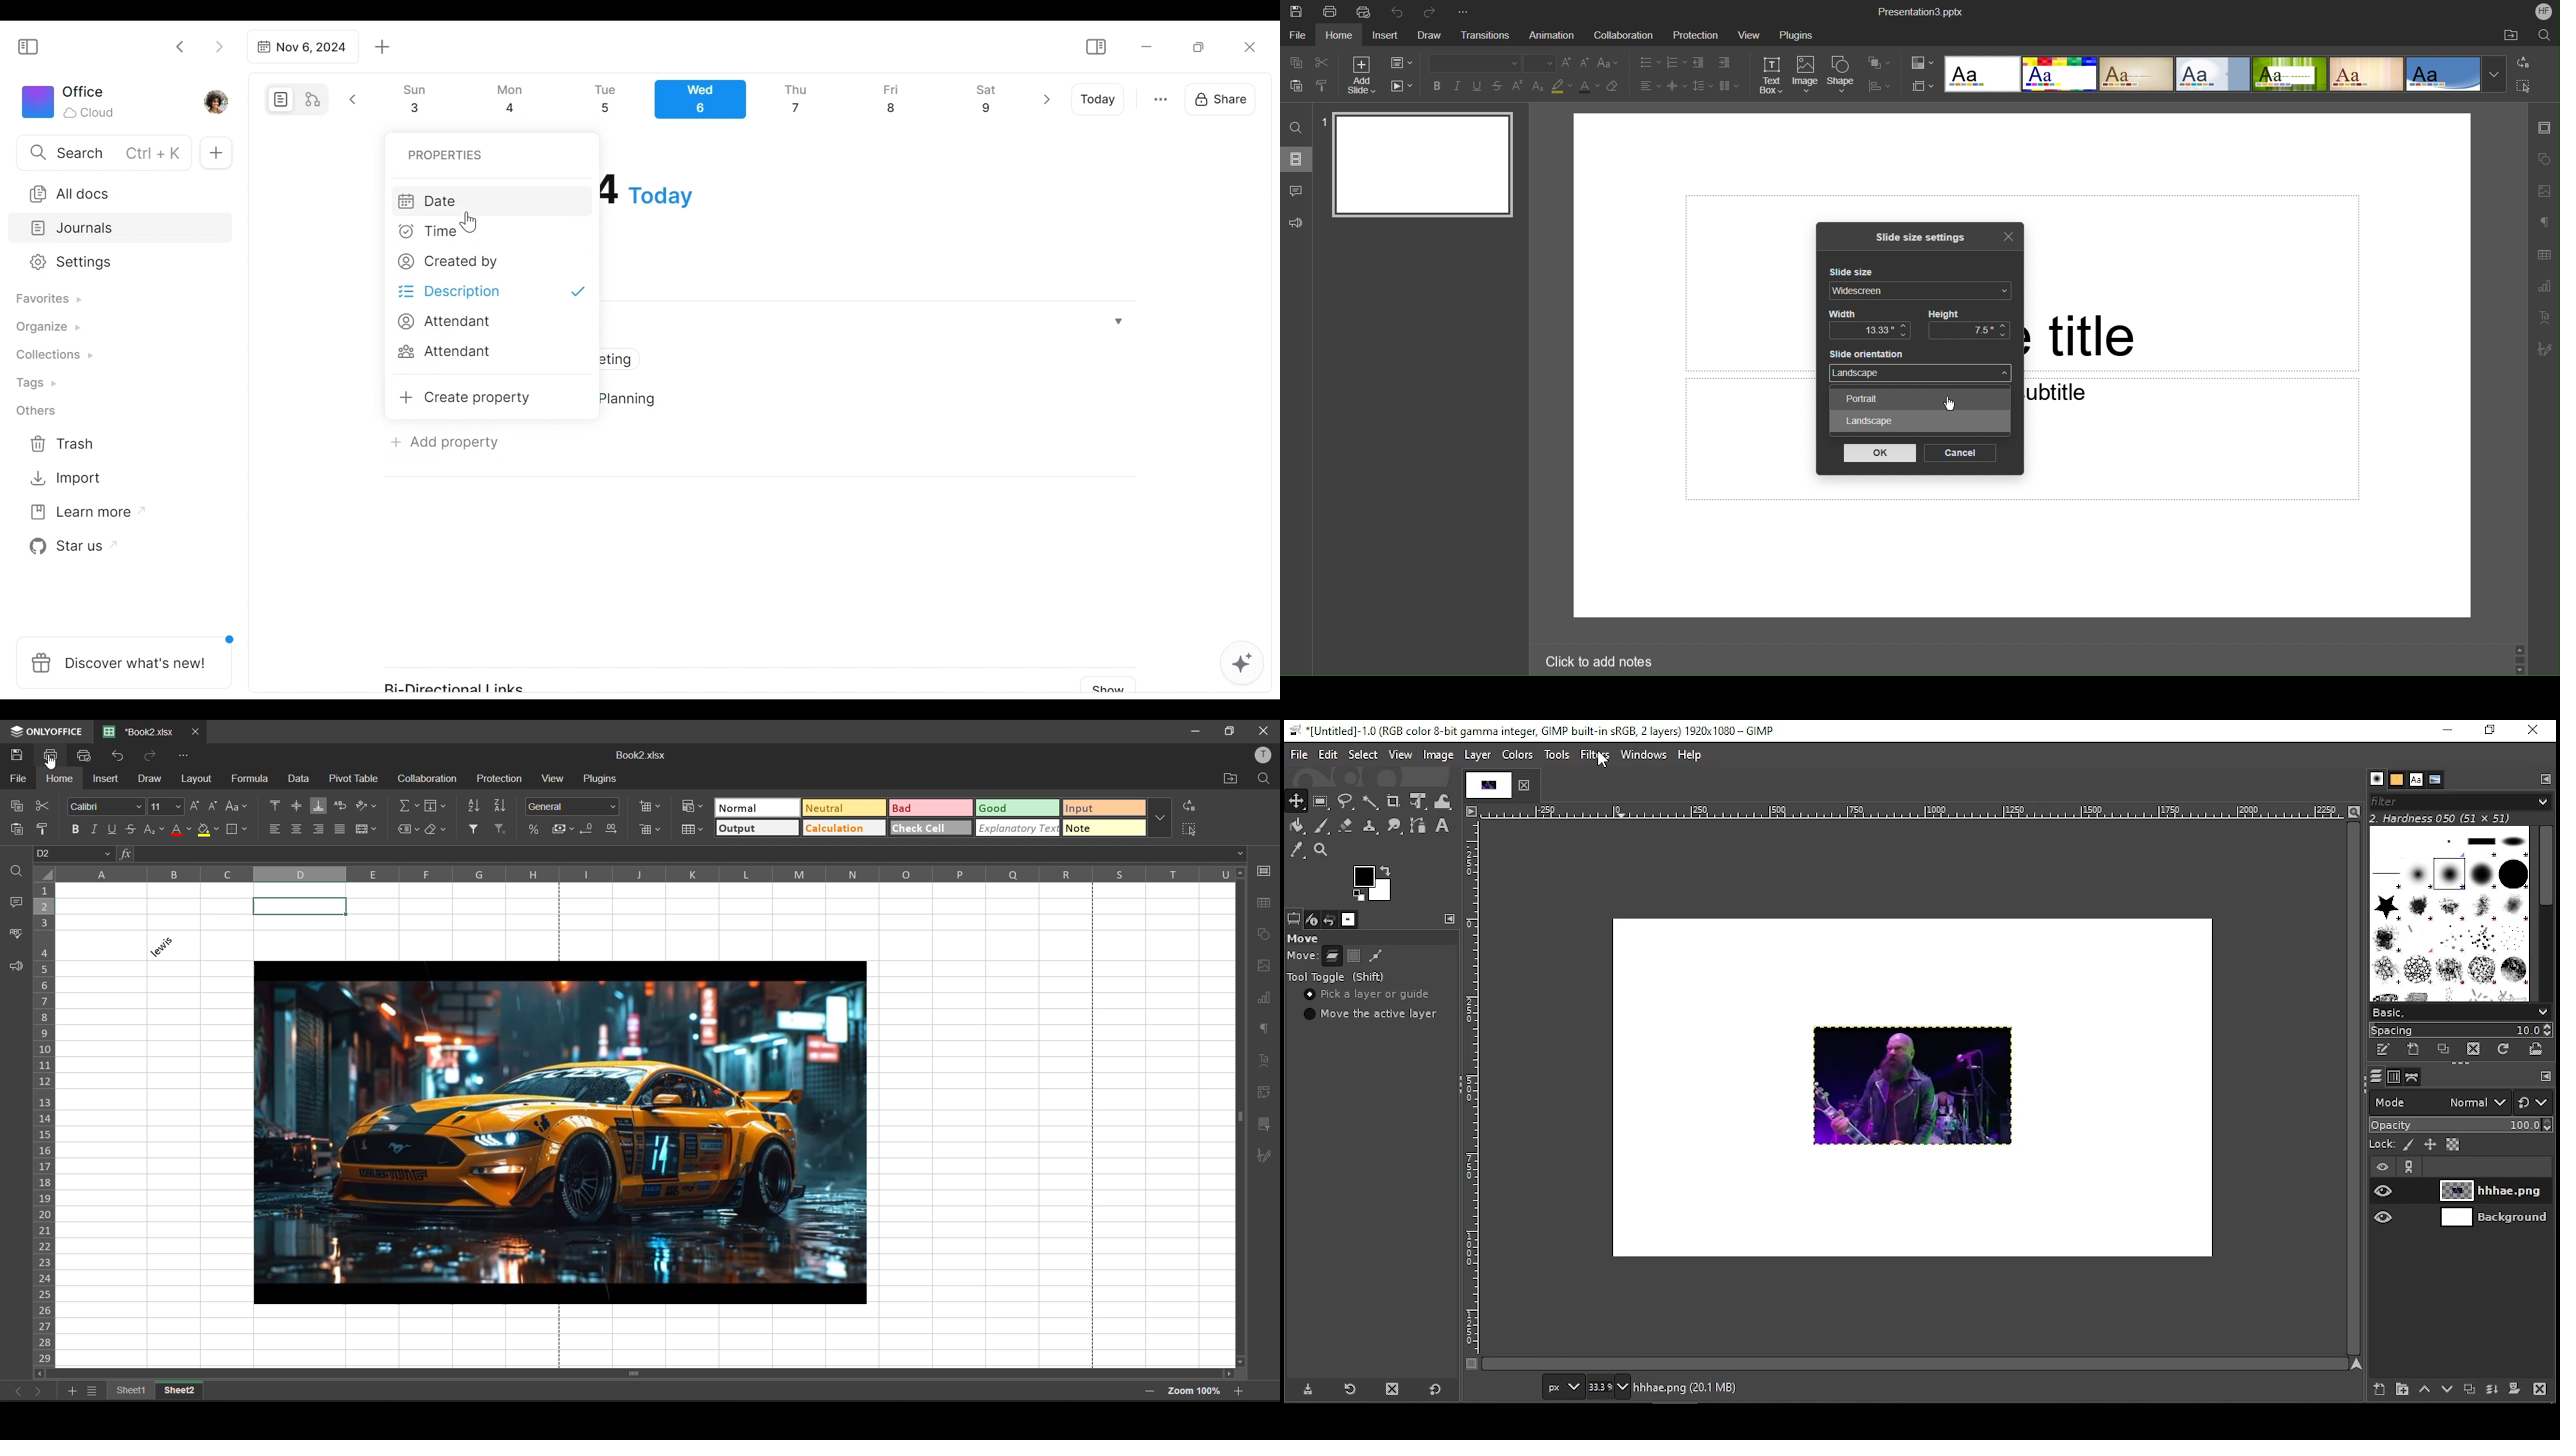  What do you see at coordinates (1489, 35) in the screenshot?
I see `Transitions` at bounding box center [1489, 35].